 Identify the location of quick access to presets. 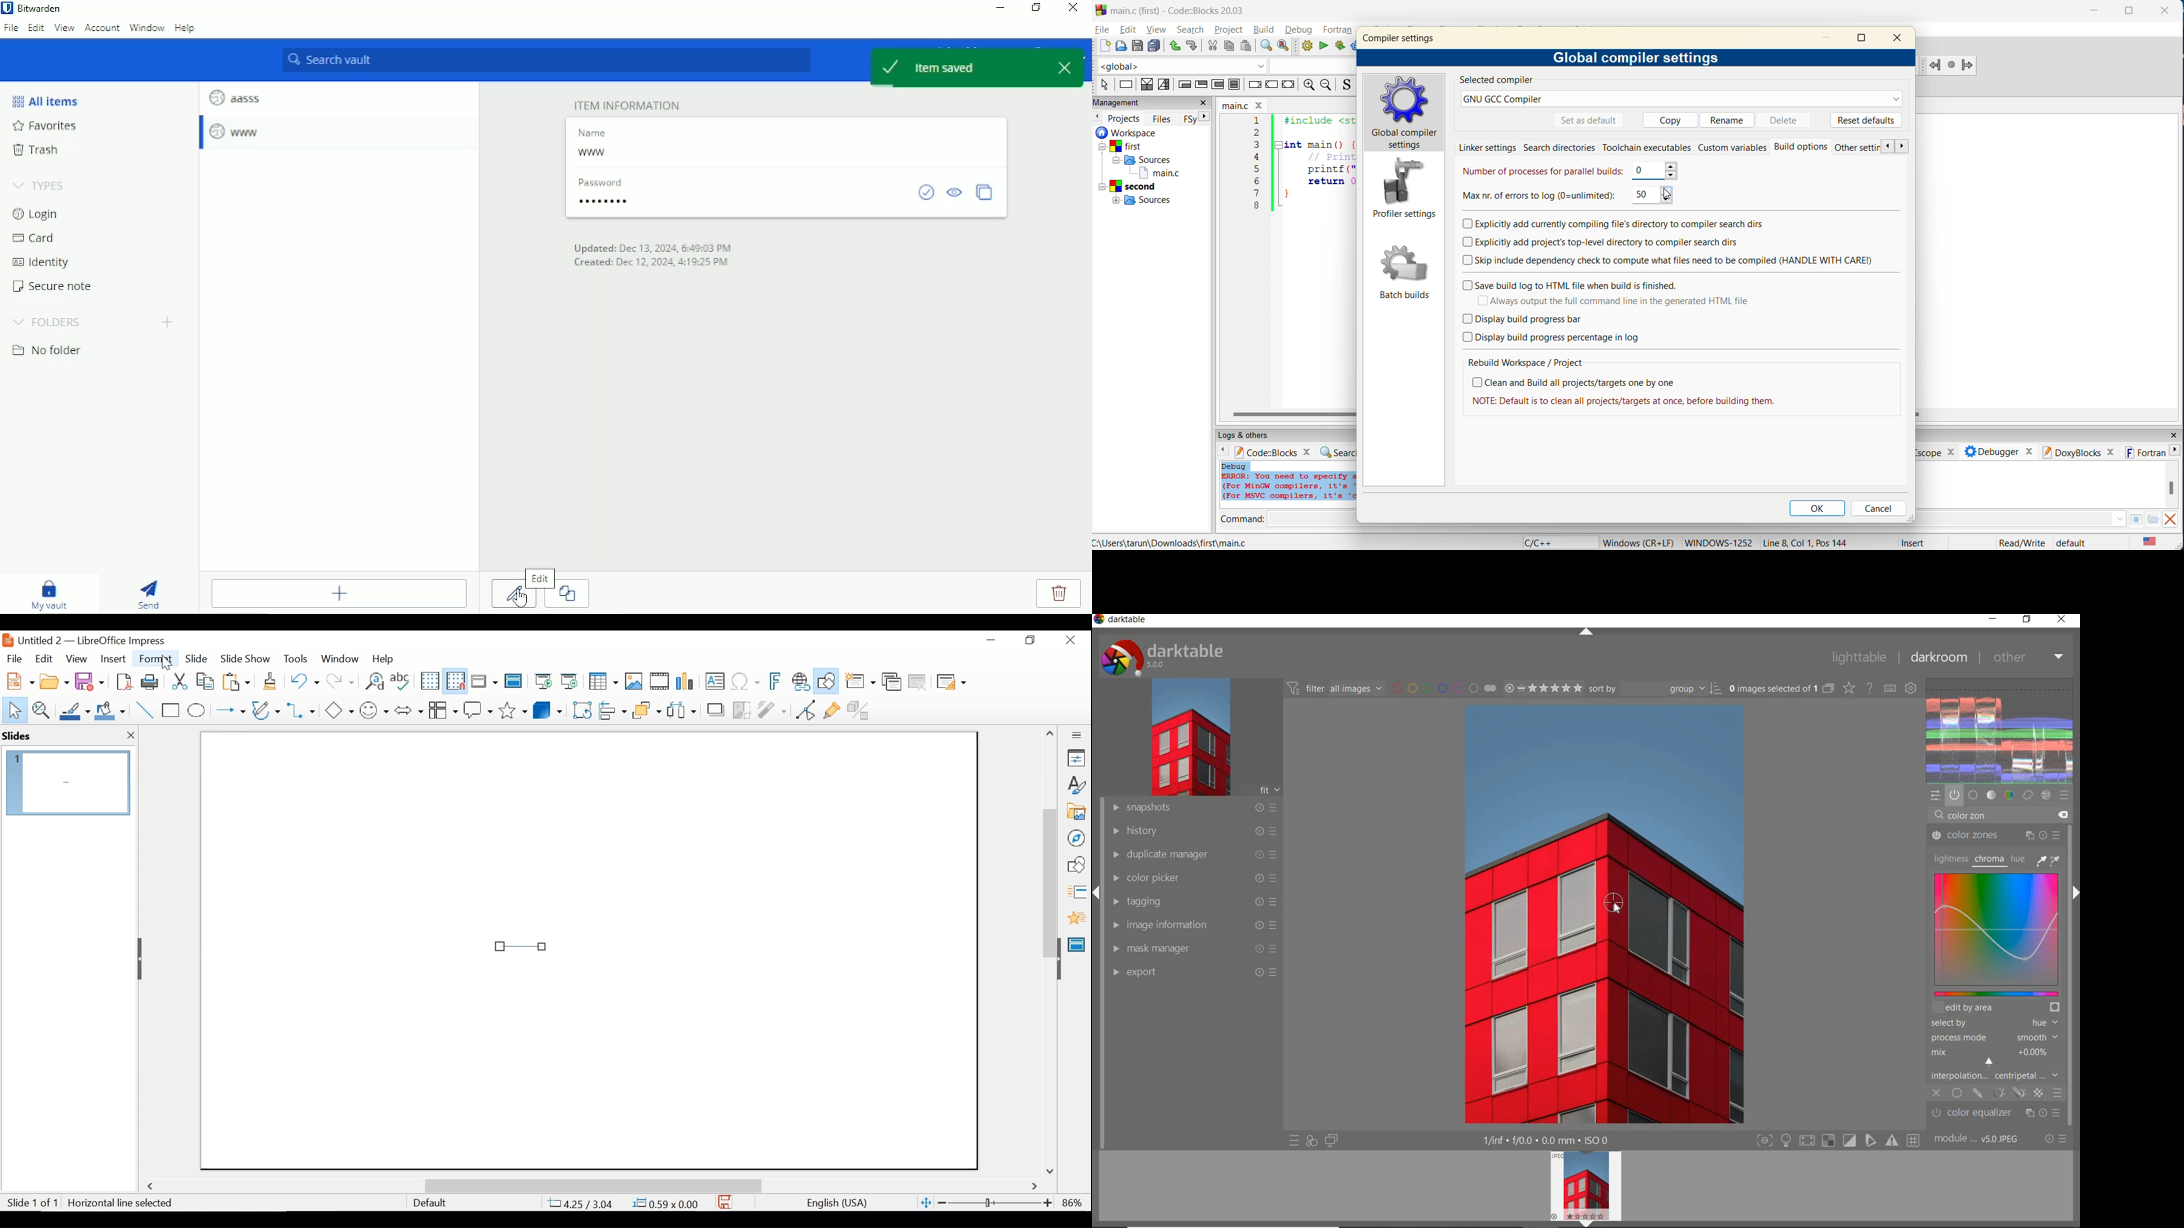
(1294, 1142).